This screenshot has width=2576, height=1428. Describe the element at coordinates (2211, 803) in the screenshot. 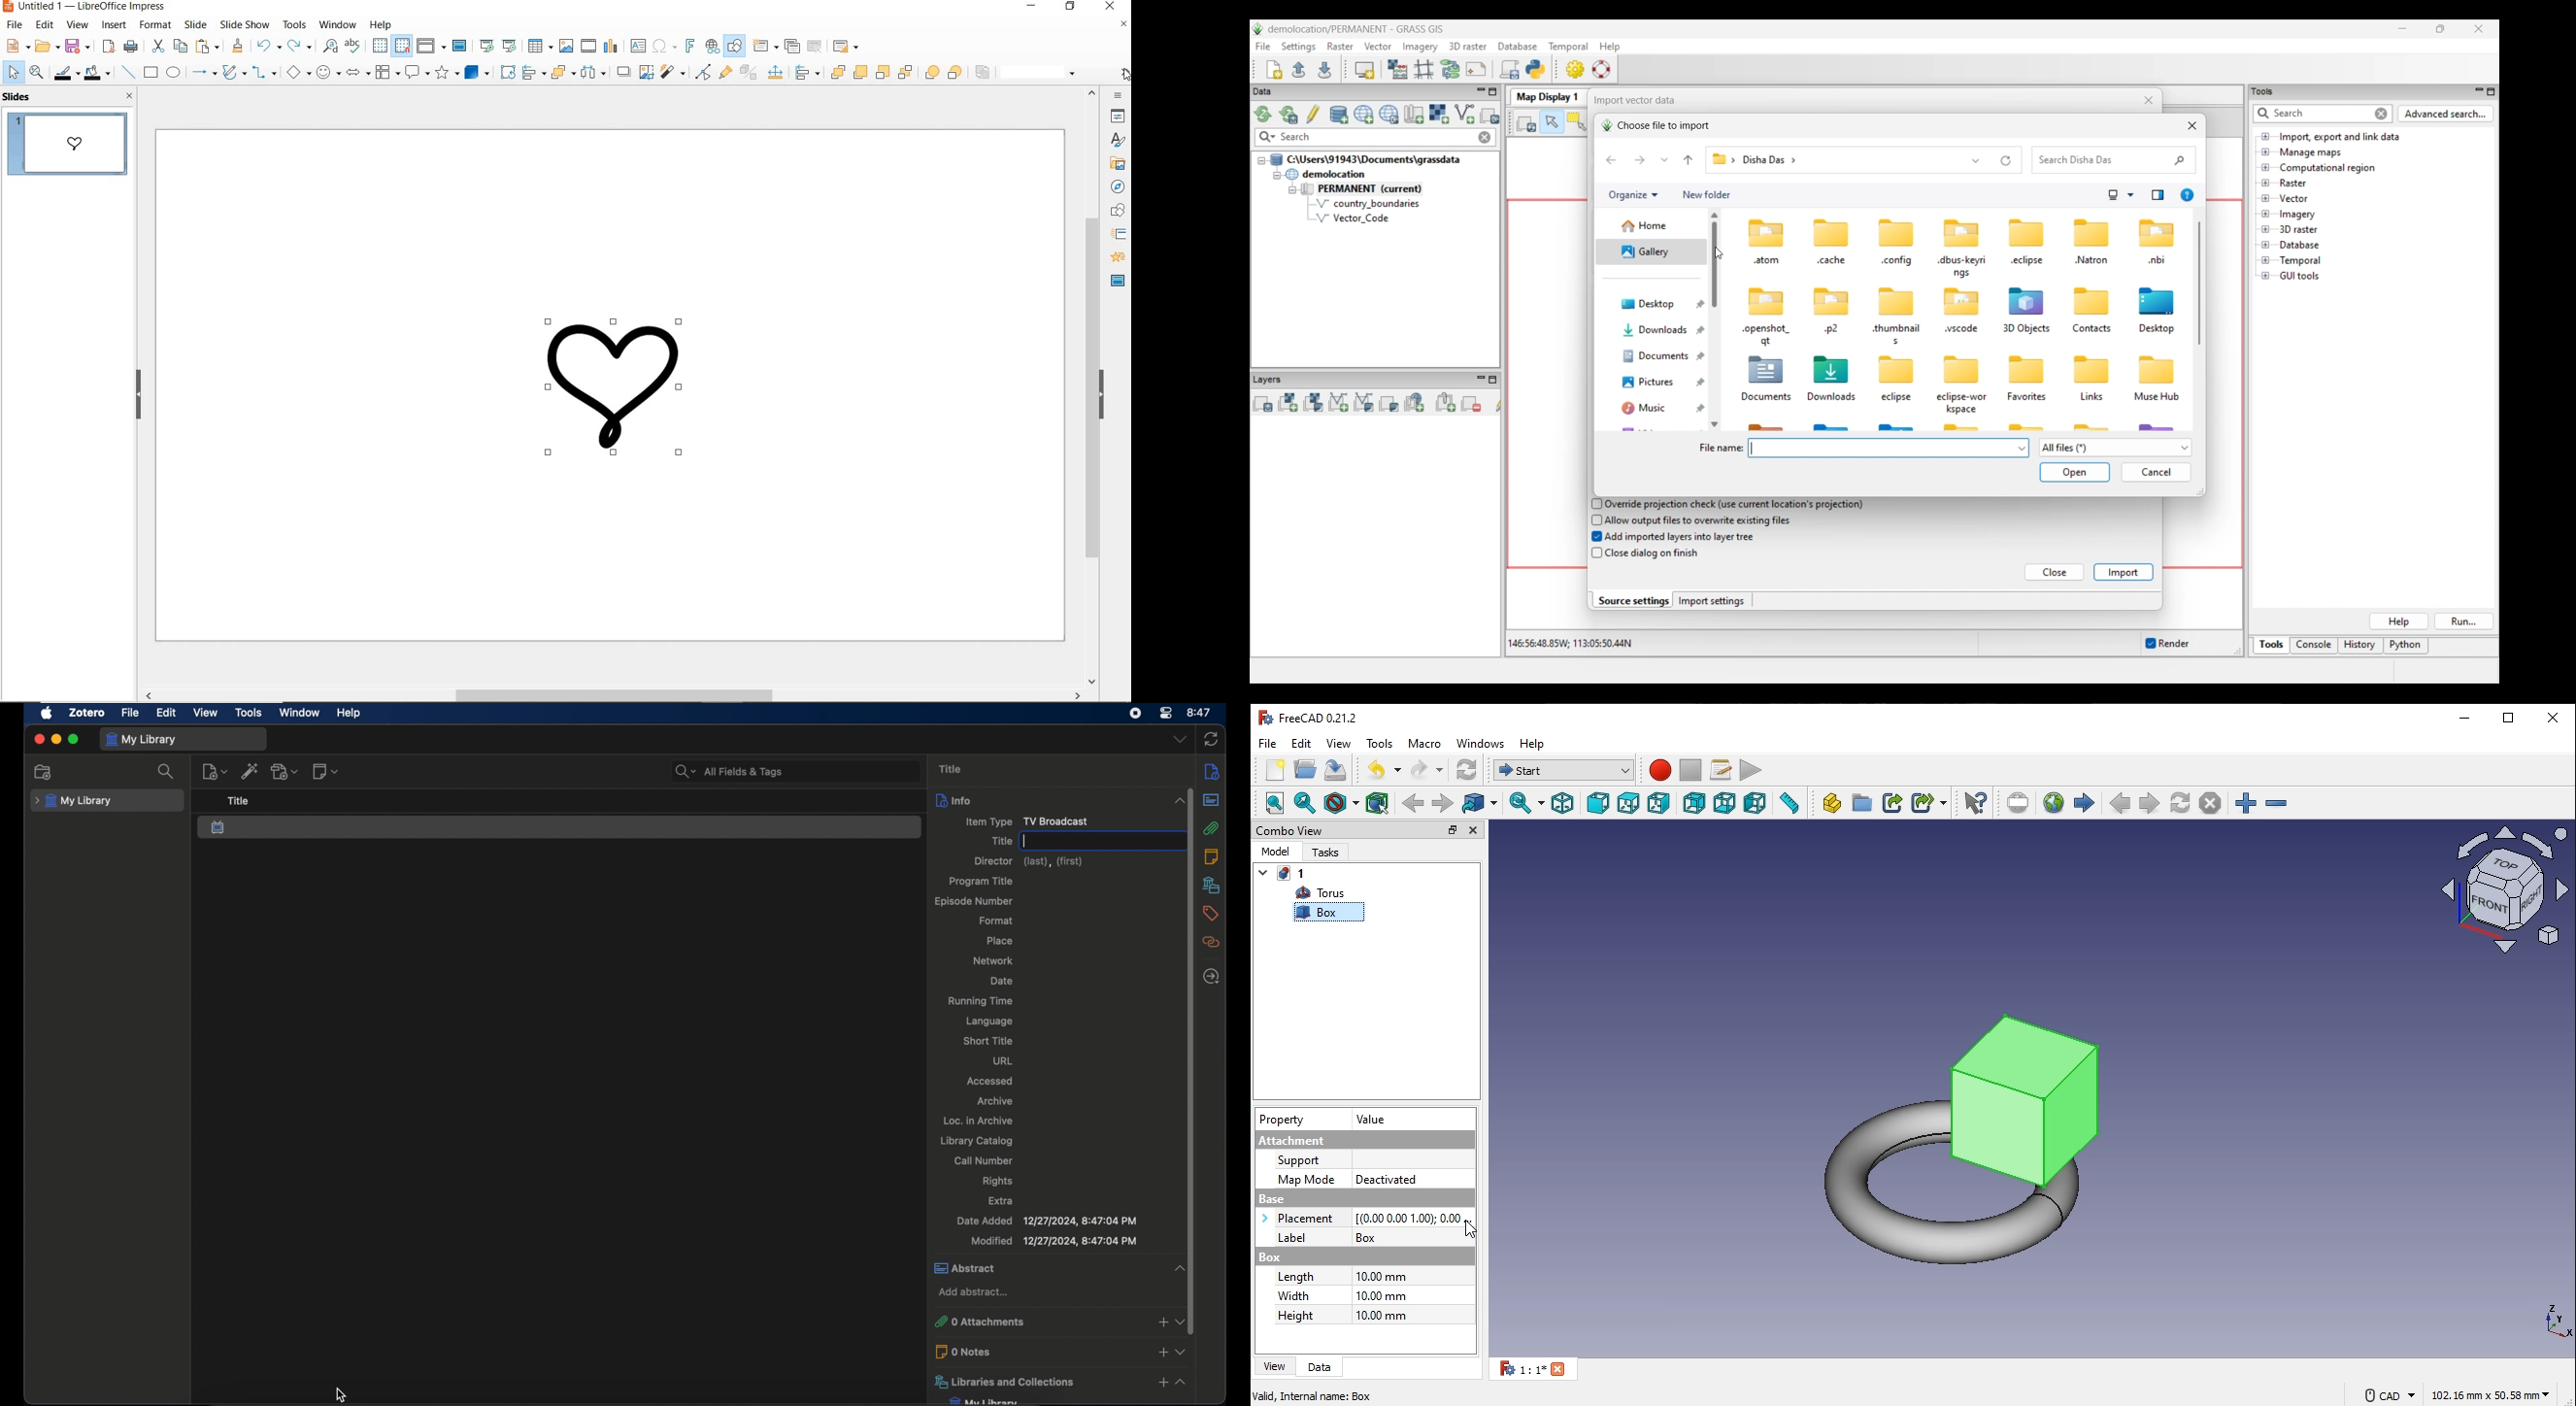

I see `stop loading` at that location.